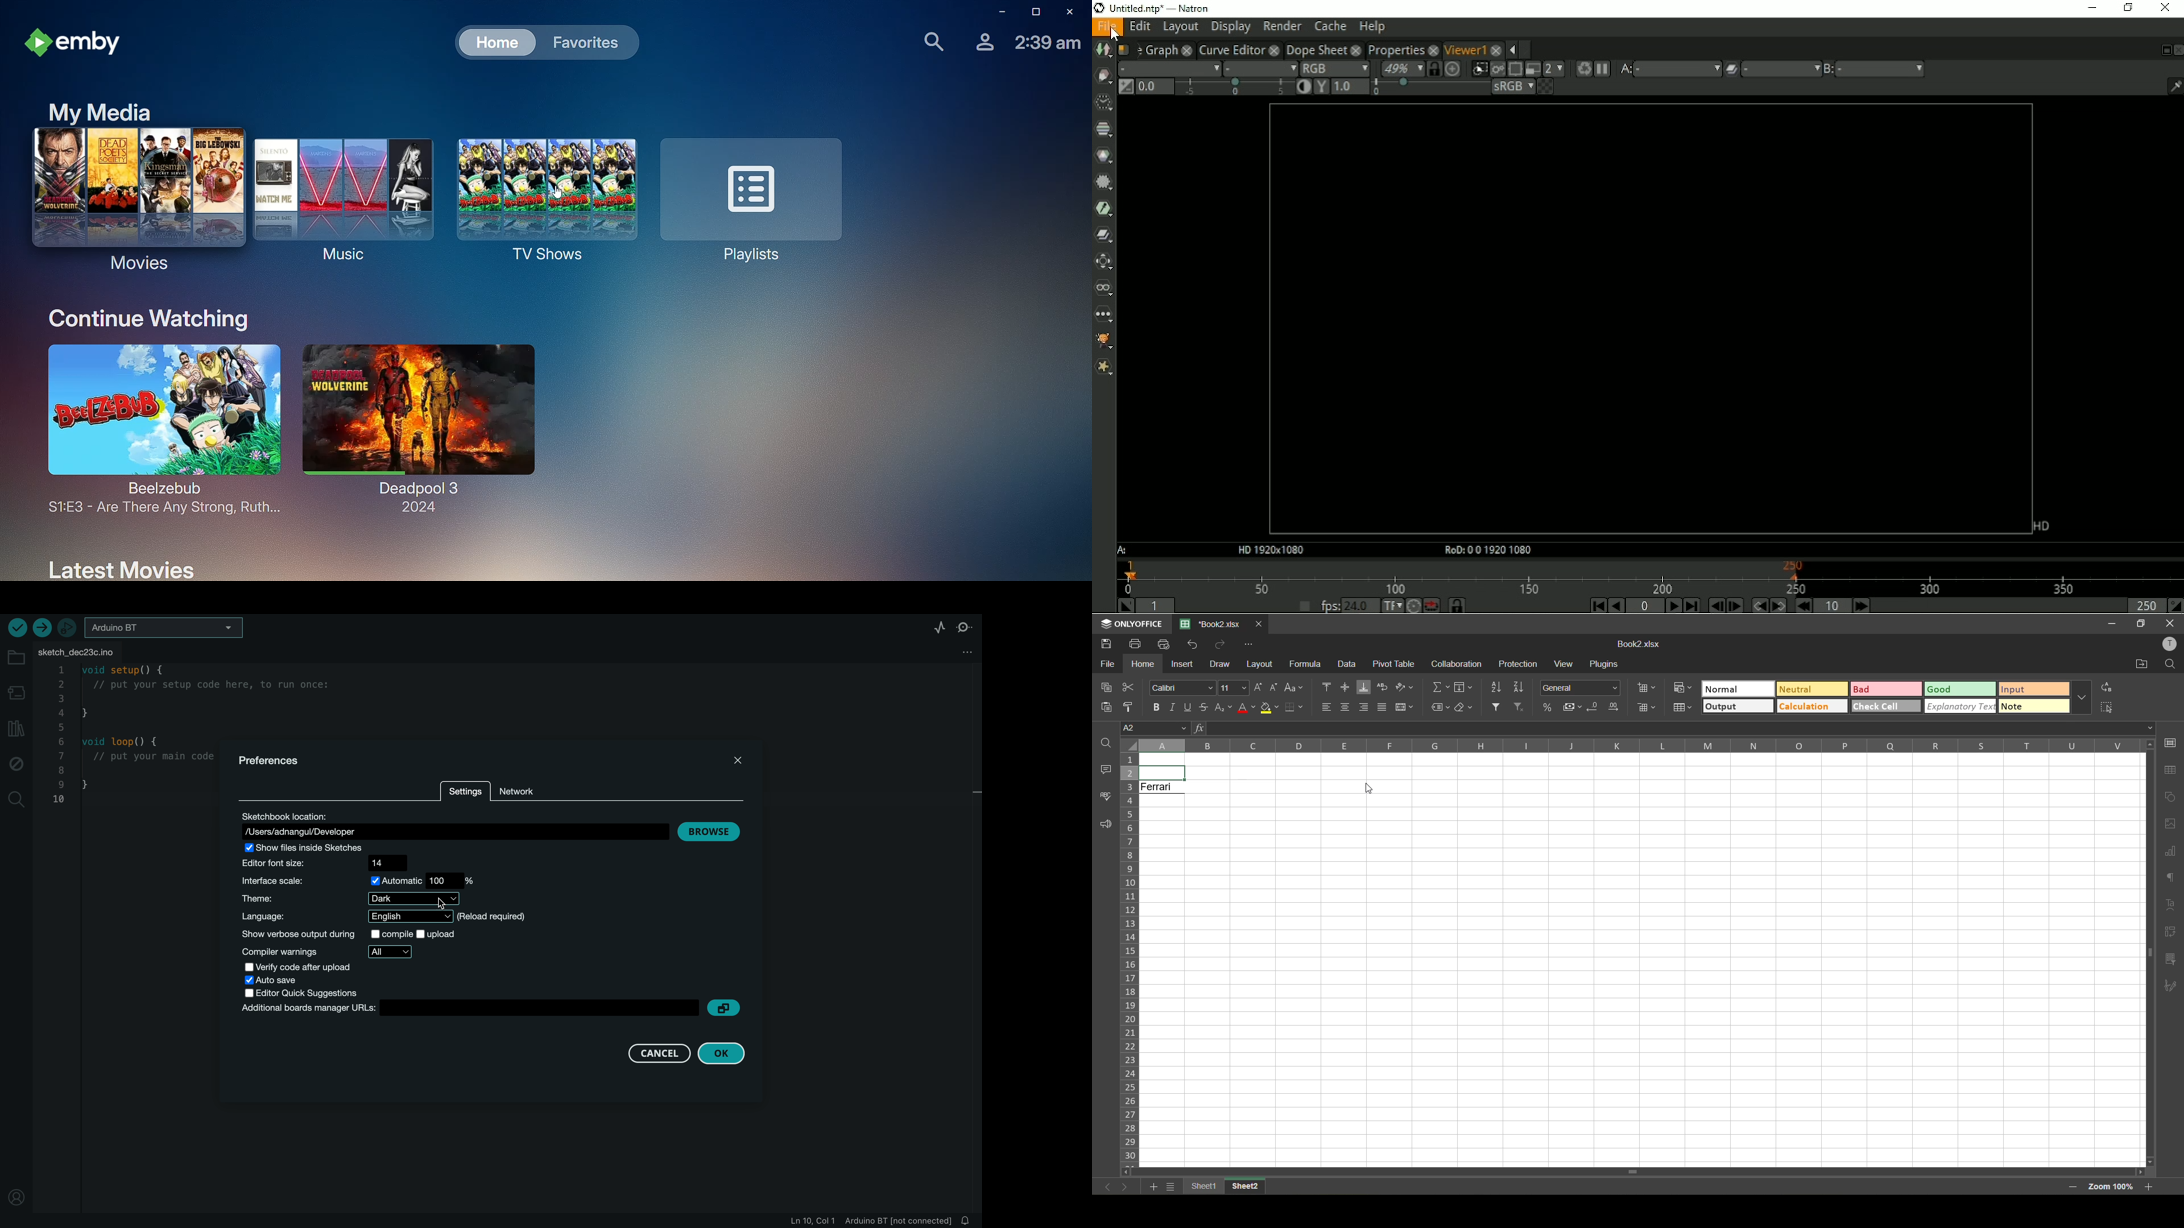 This screenshot has height=1232, width=2184. Describe the element at coordinates (1261, 624) in the screenshot. I see `close` at that location.